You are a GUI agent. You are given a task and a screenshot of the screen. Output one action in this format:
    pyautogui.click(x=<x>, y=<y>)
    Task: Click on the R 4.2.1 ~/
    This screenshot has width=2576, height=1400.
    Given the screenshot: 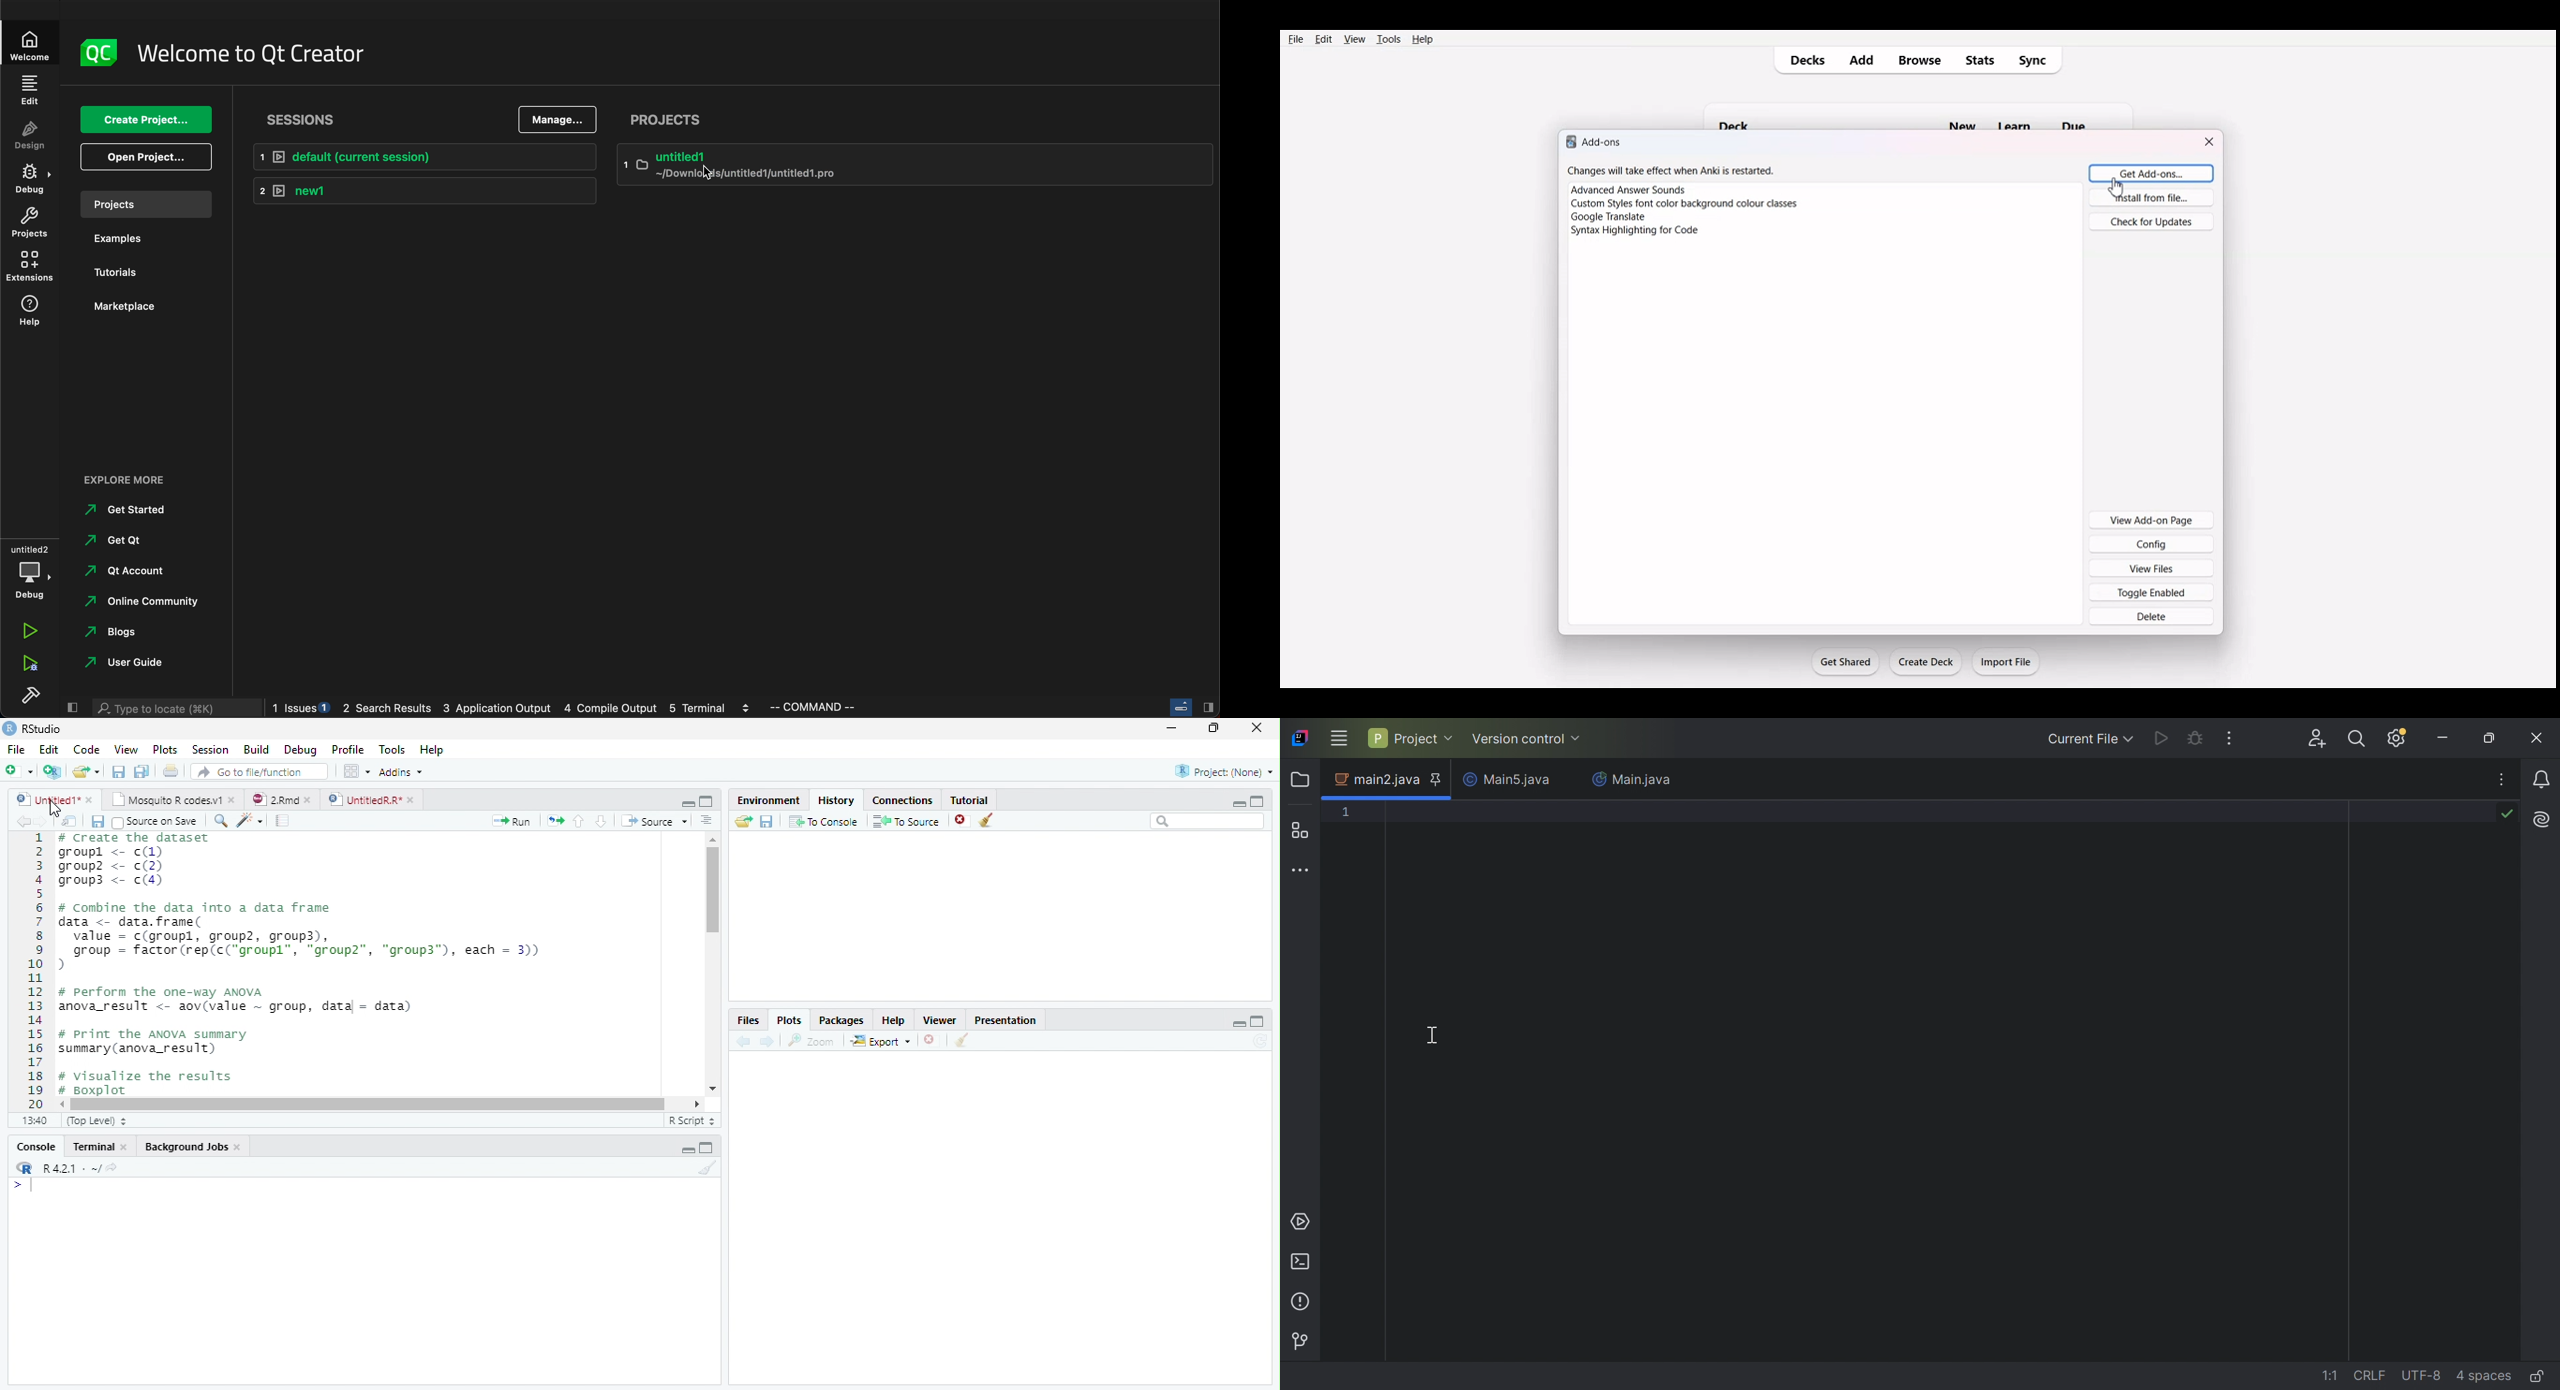 What is the action you would take?
    pyautogui.click(x=72, y=1169)
    